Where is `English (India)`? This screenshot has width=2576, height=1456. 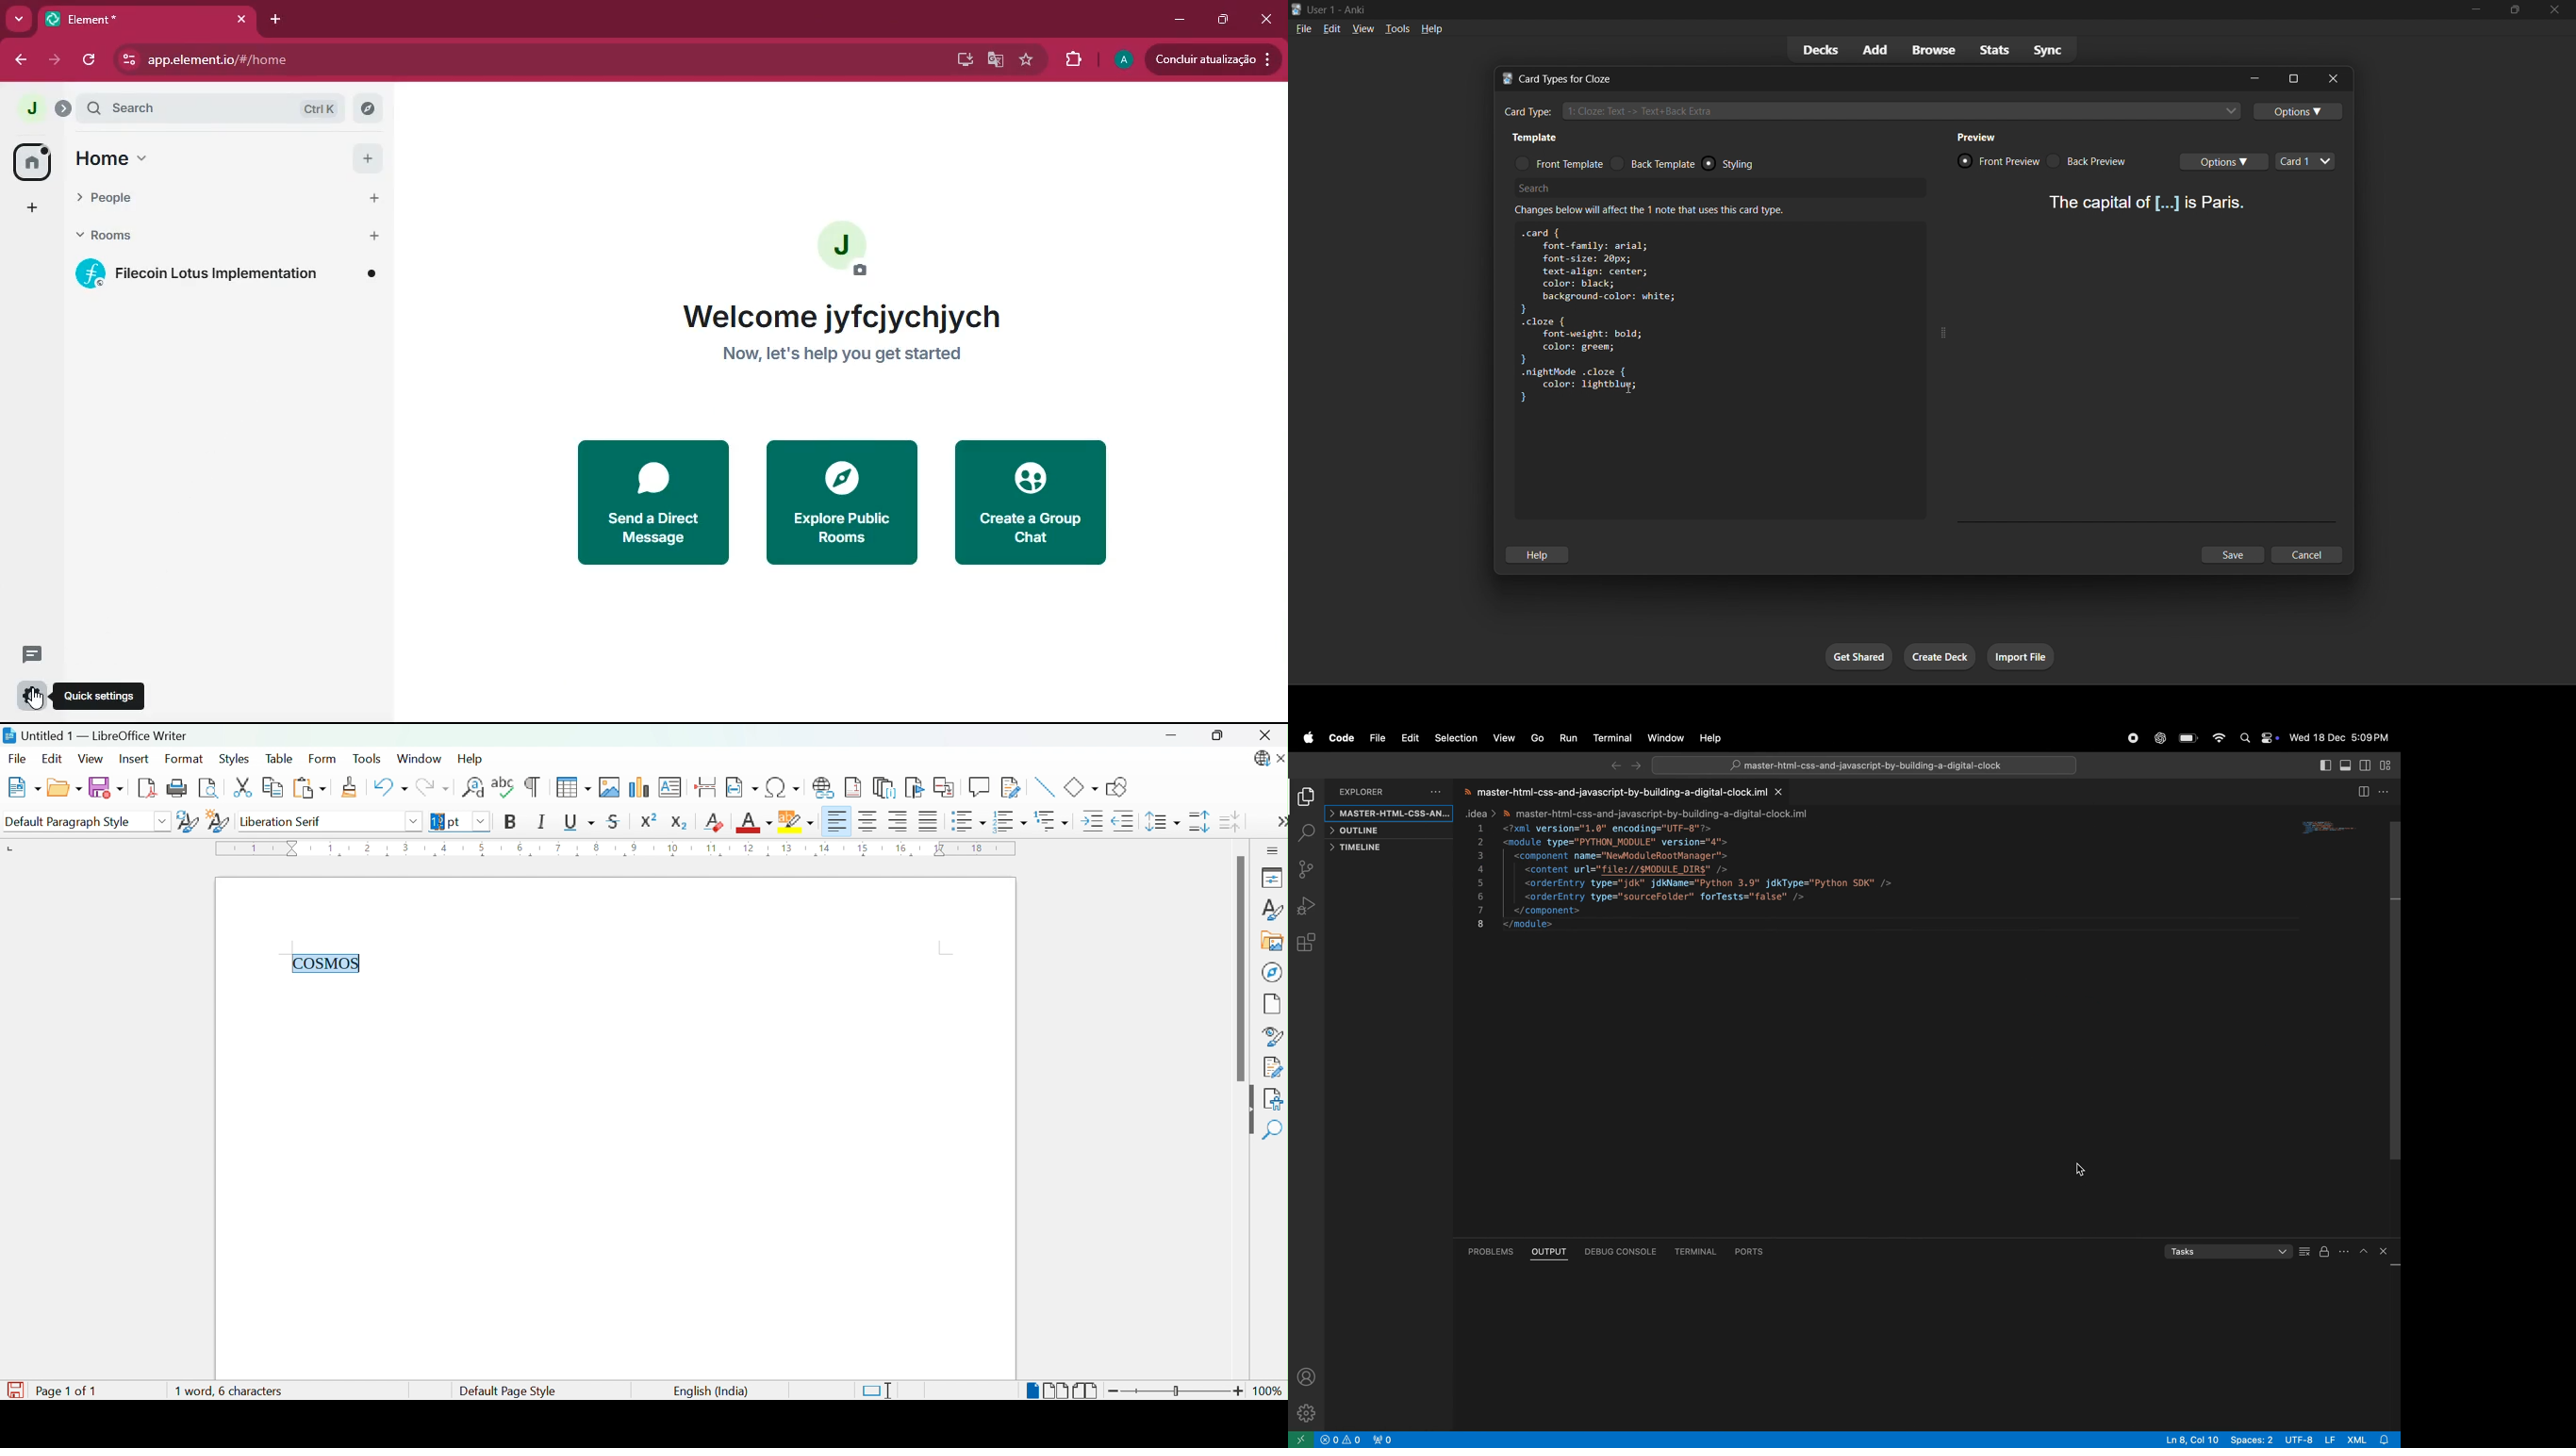 English (India) is located at coordinates (710, 1391).